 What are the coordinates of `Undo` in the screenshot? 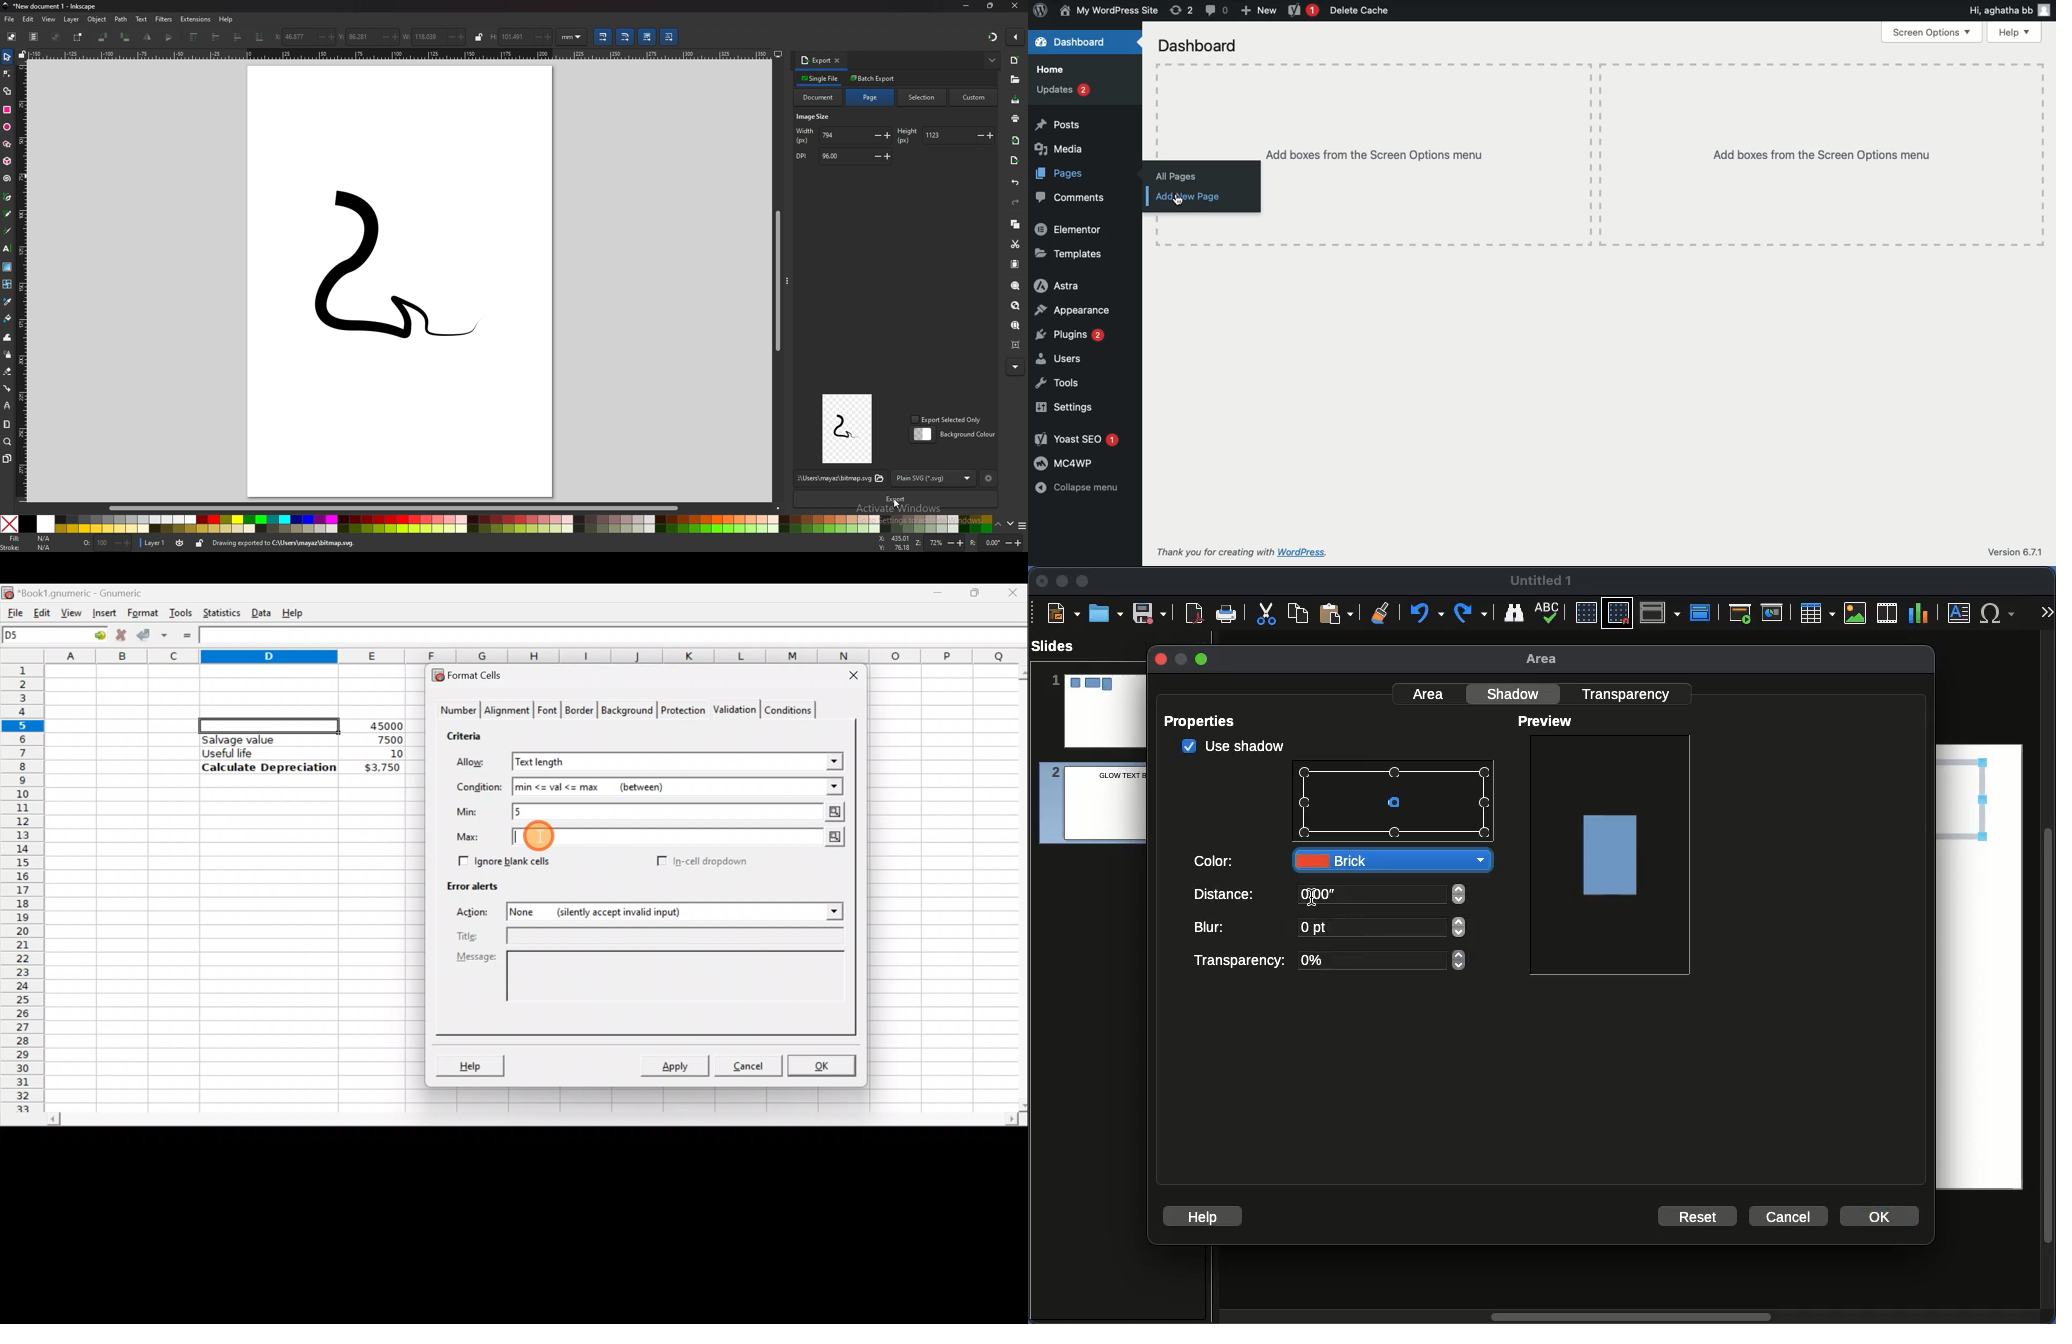 It's located at (1425, 613).